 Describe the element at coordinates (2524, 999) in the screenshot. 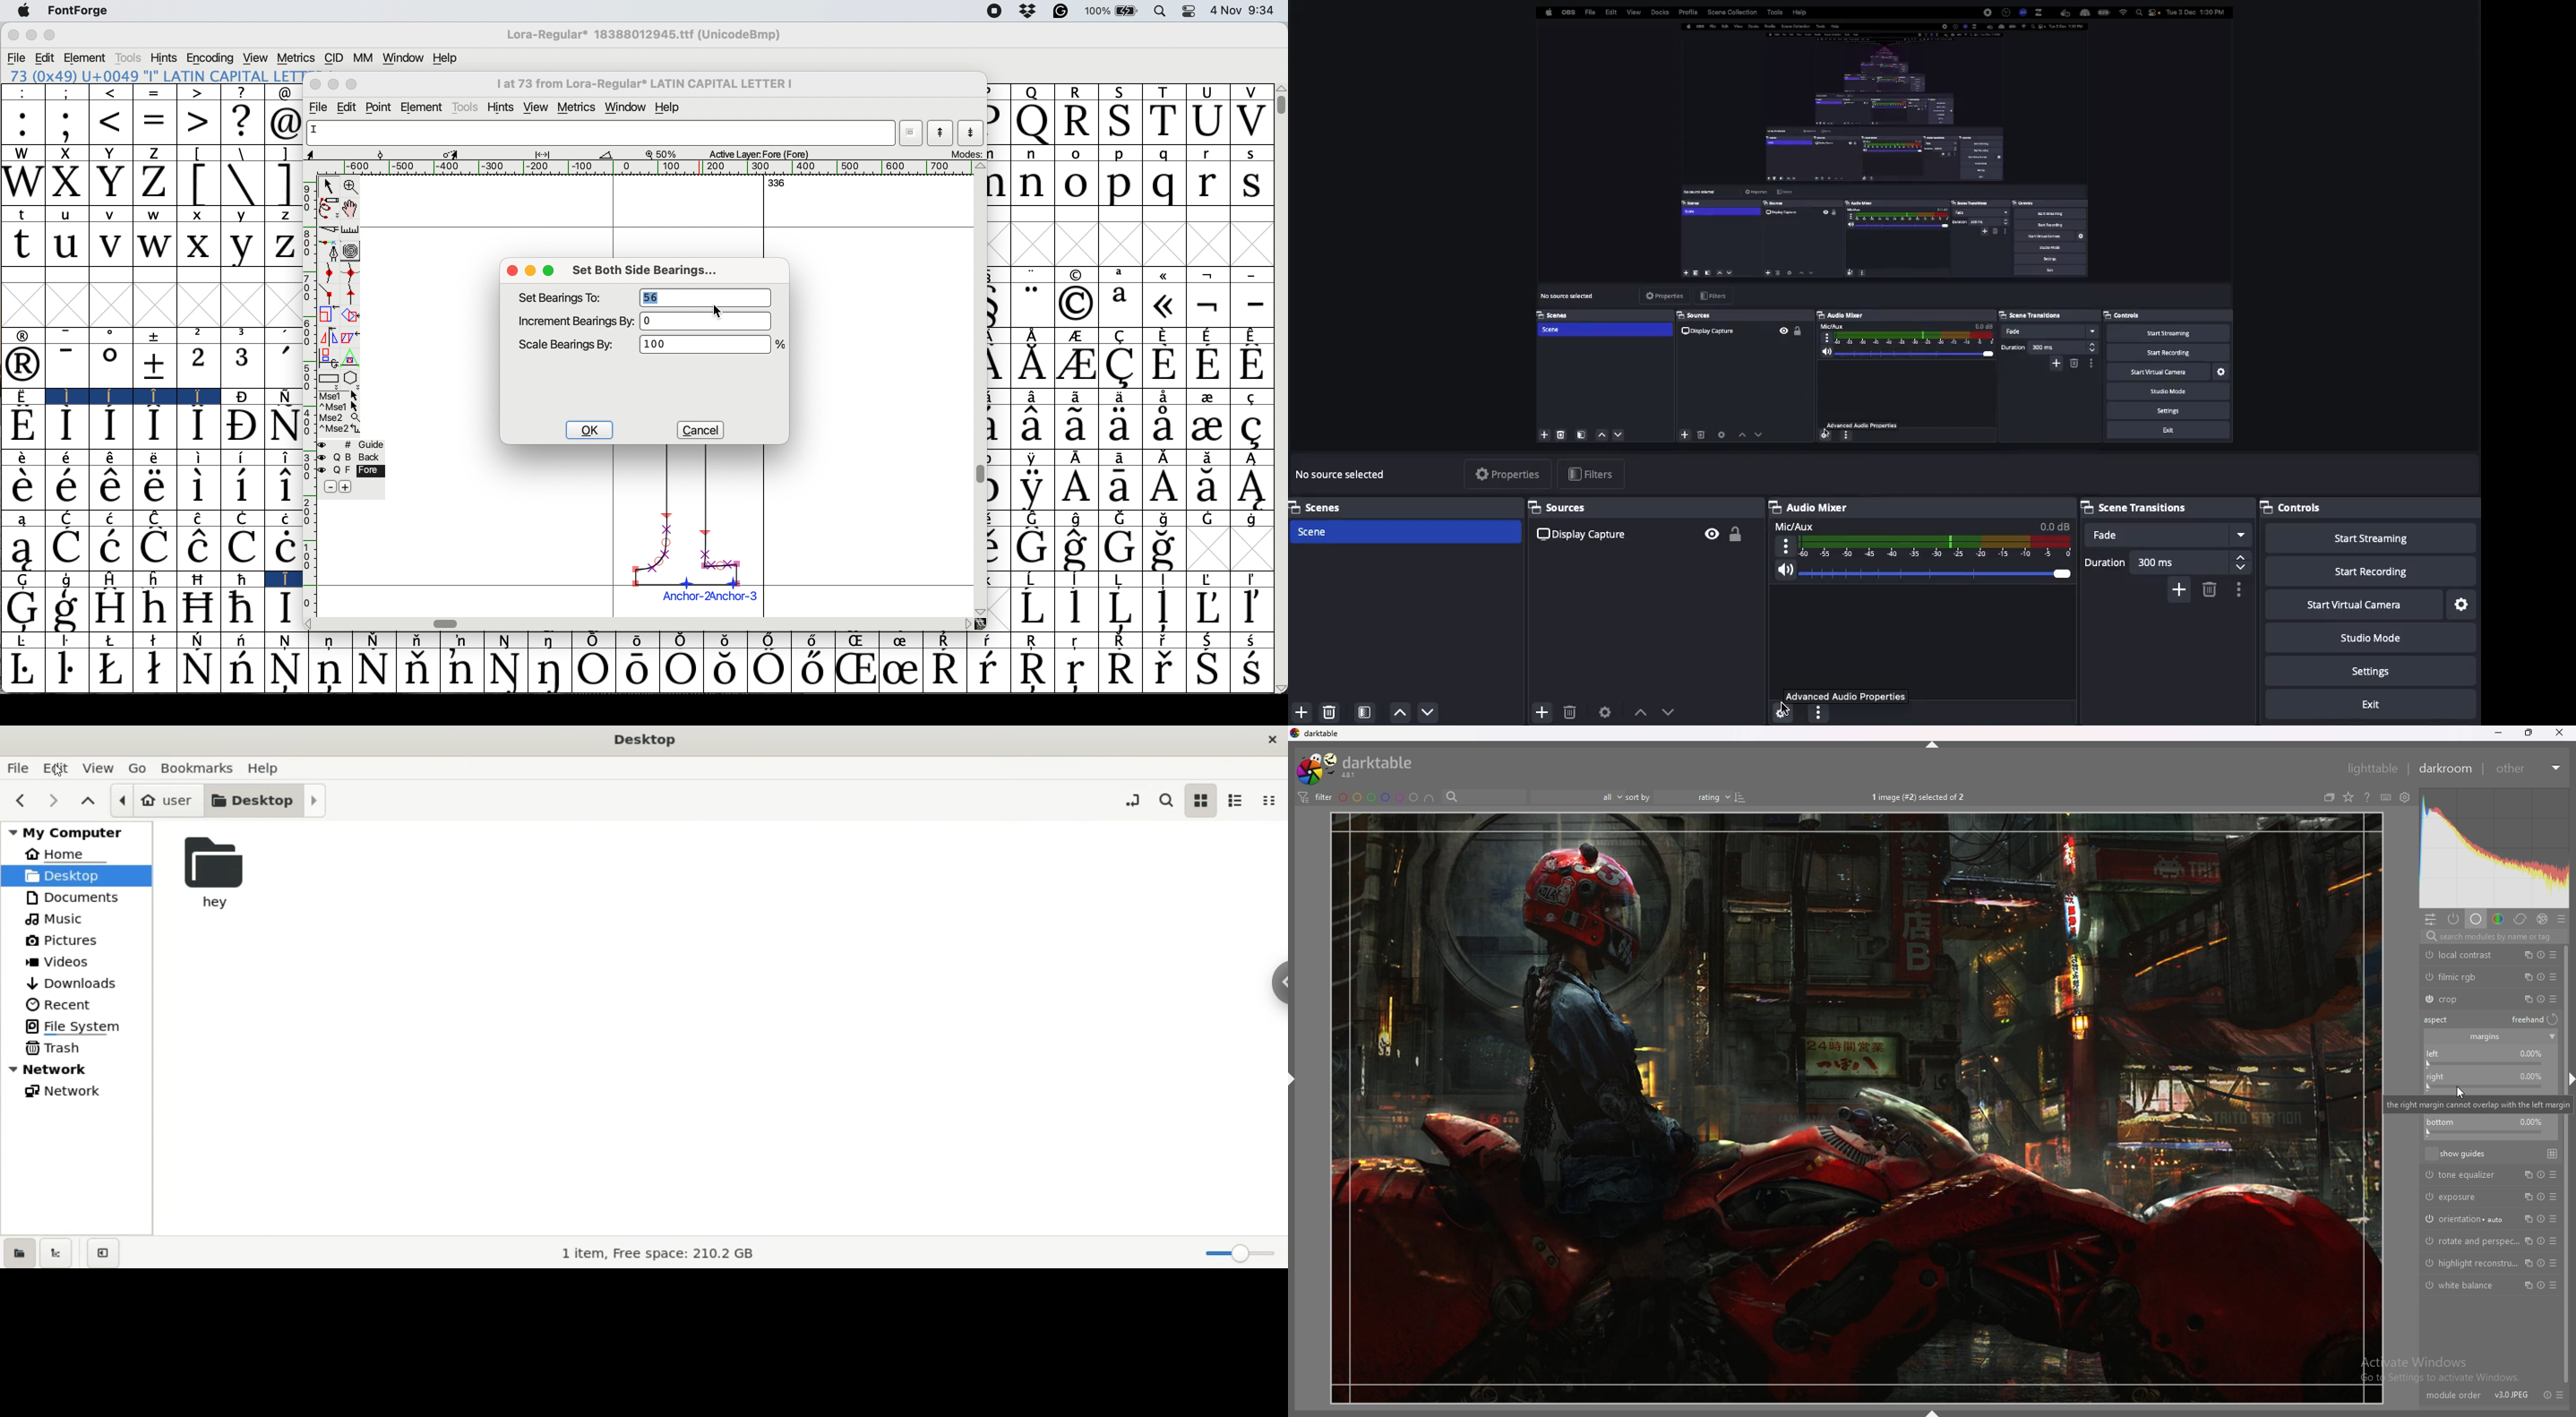

I see `multiple instances action` at that location.